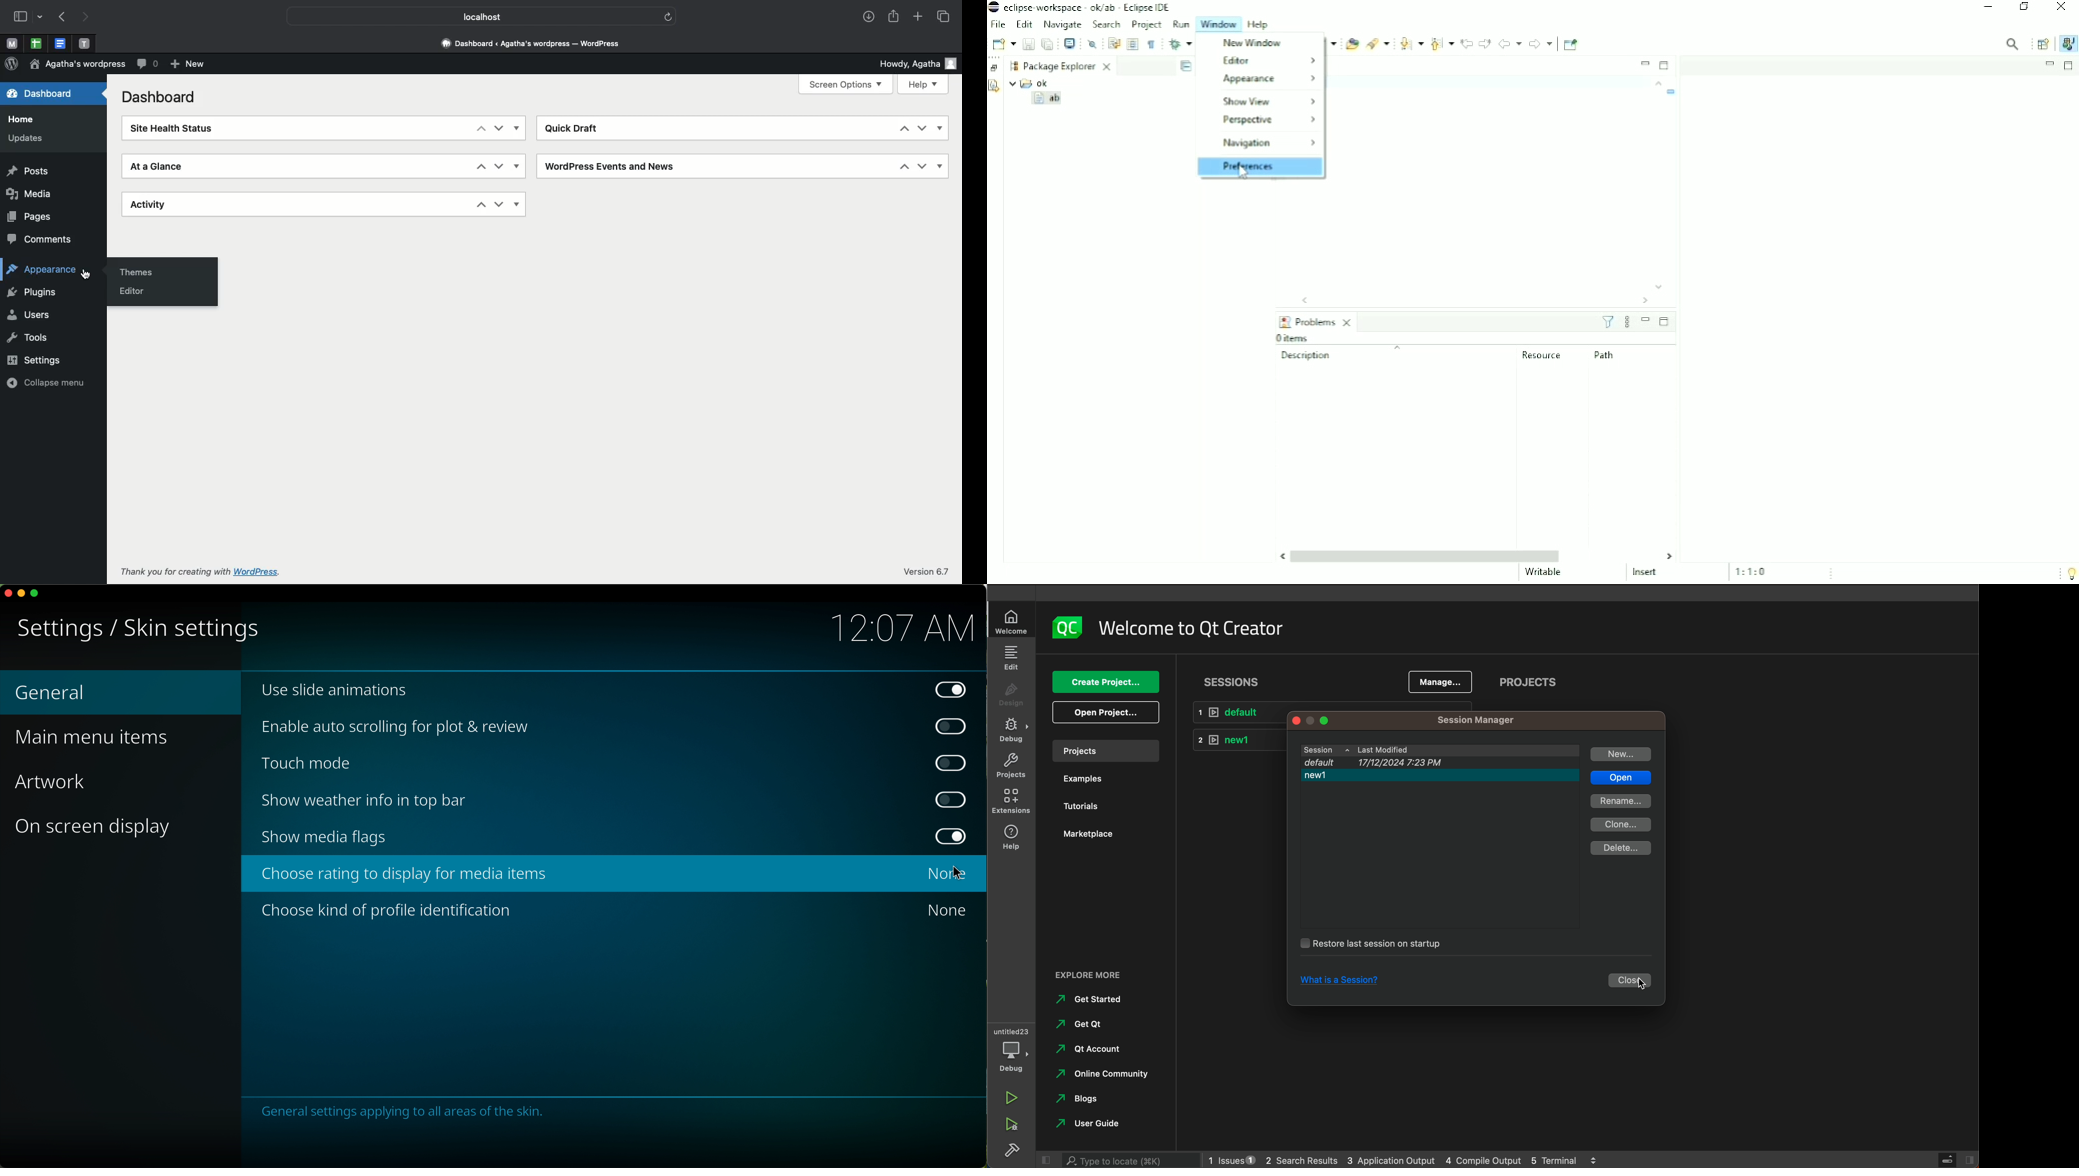 This screenshot has height=1176, width=2100. What do you see at coordinates (1011, 657) in the screenshot?
I see `edit` at bounding box center [1011, 657].